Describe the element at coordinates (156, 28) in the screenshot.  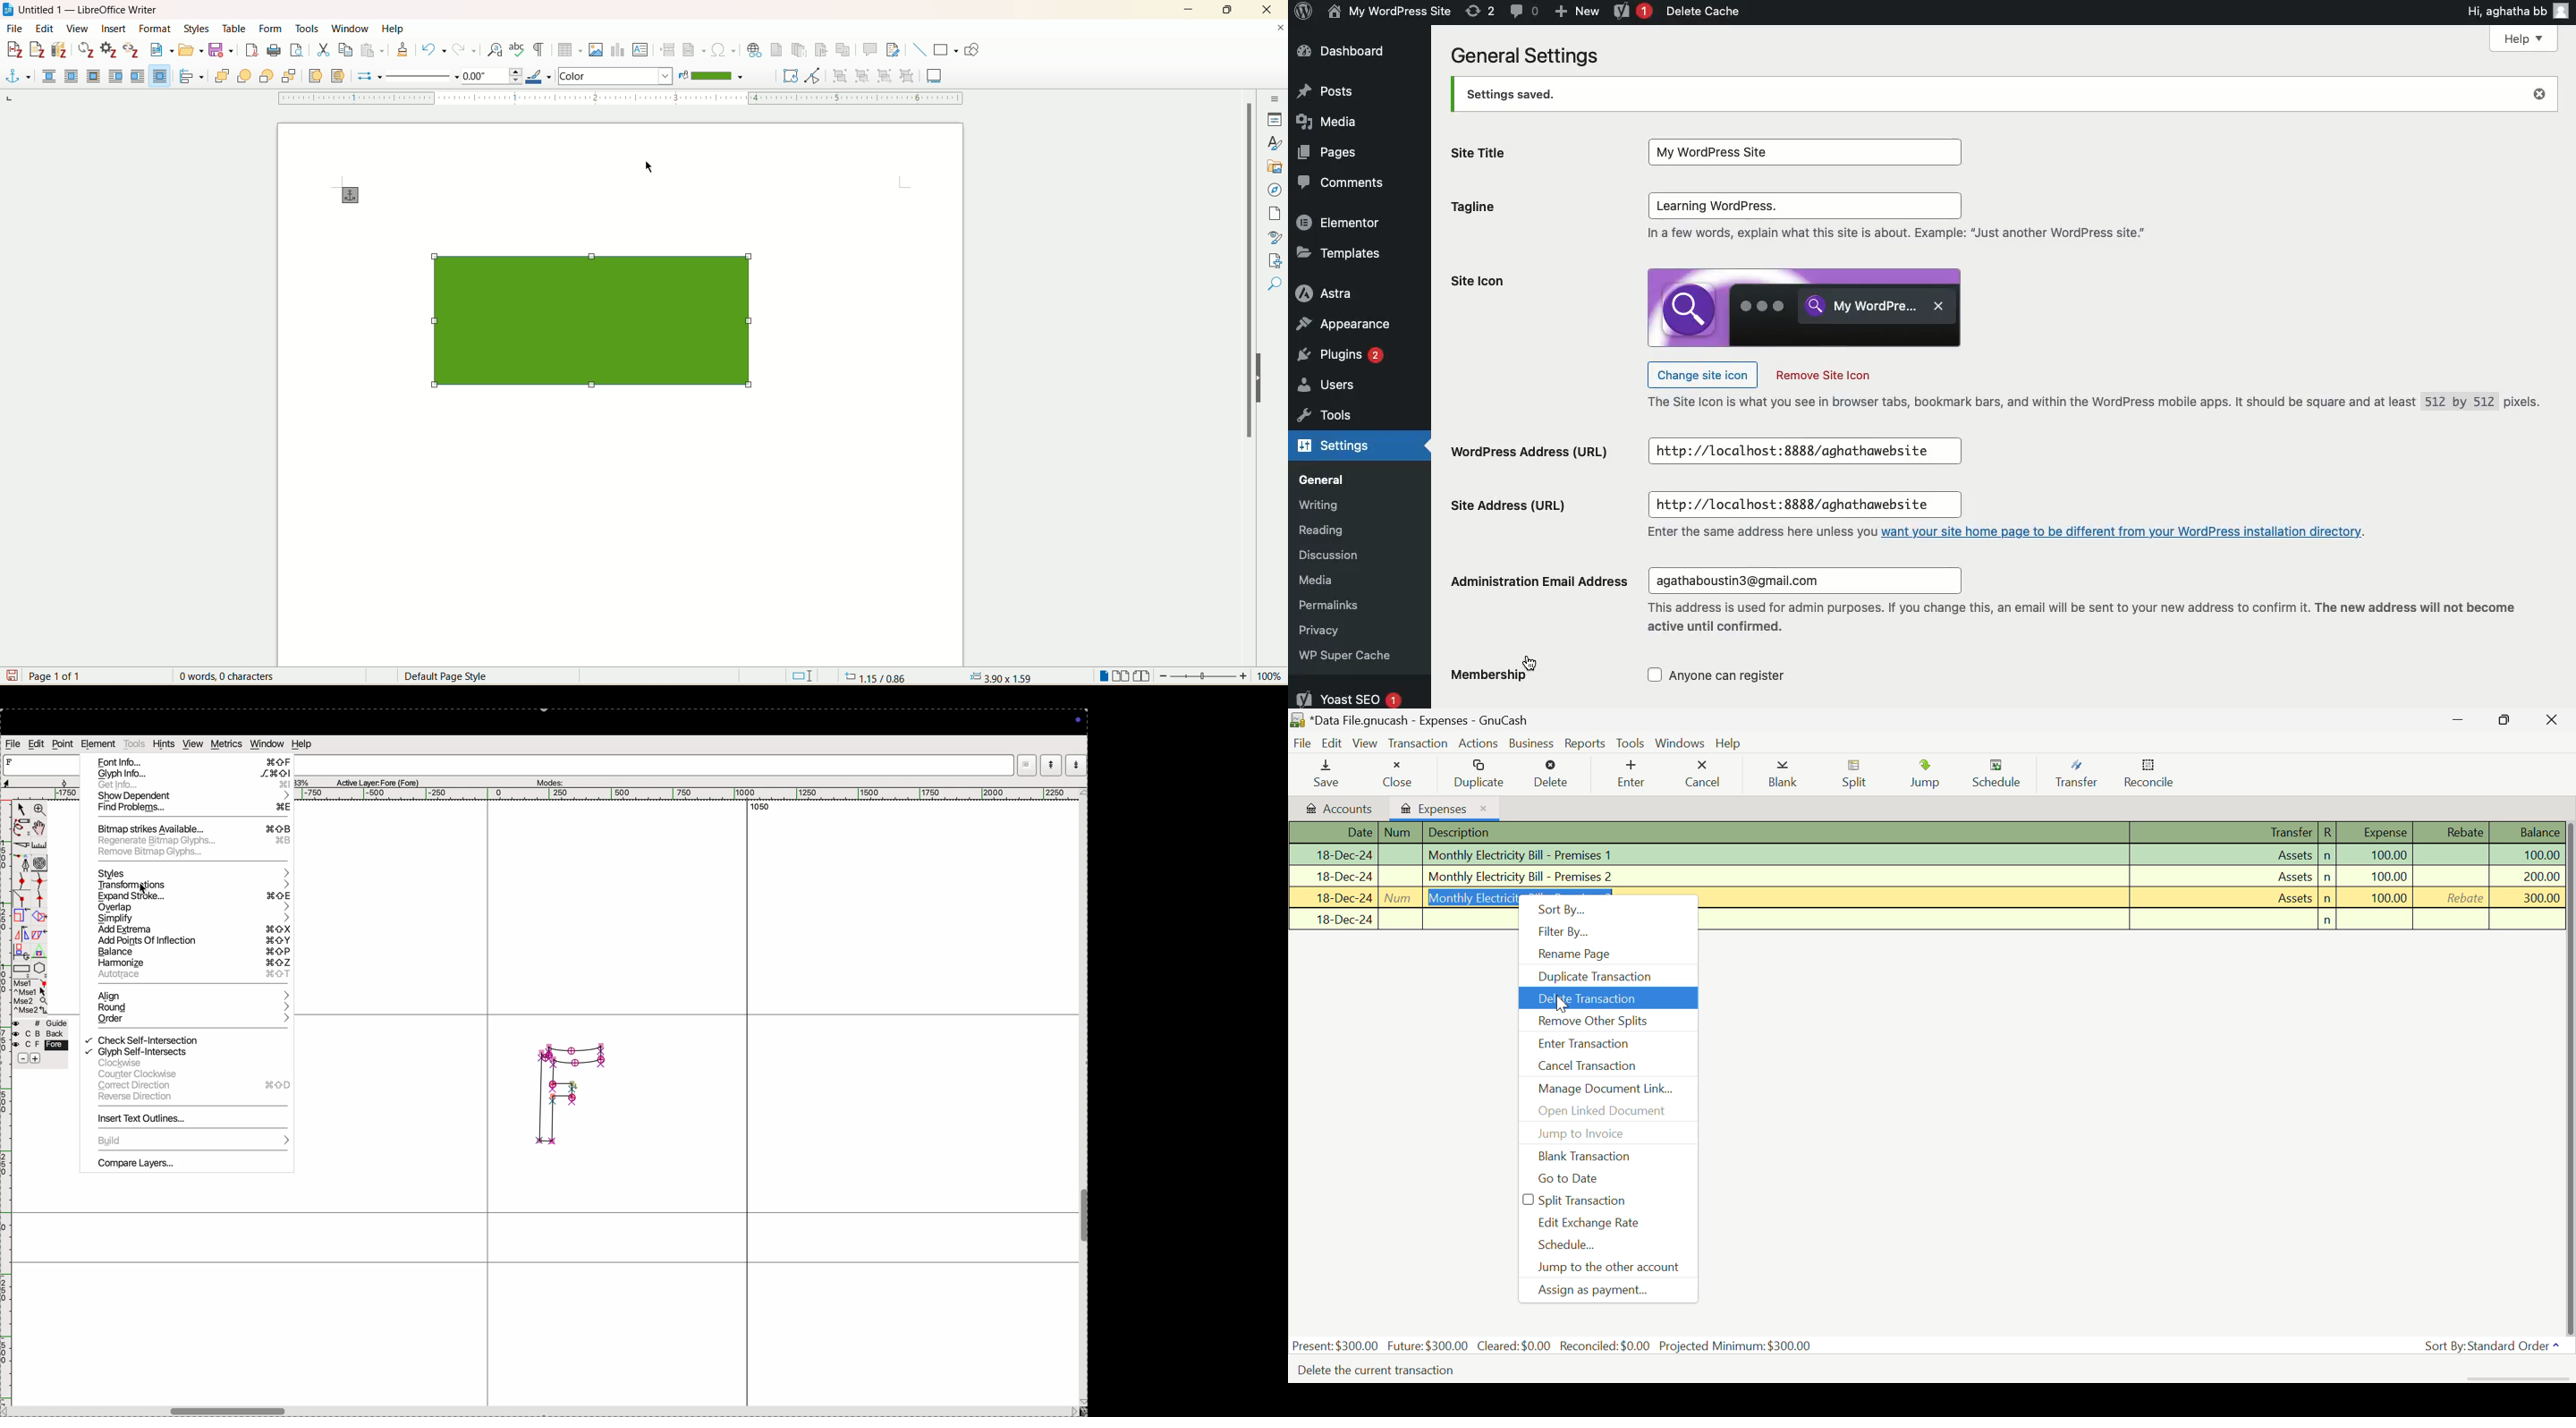
I see `format` at that location.